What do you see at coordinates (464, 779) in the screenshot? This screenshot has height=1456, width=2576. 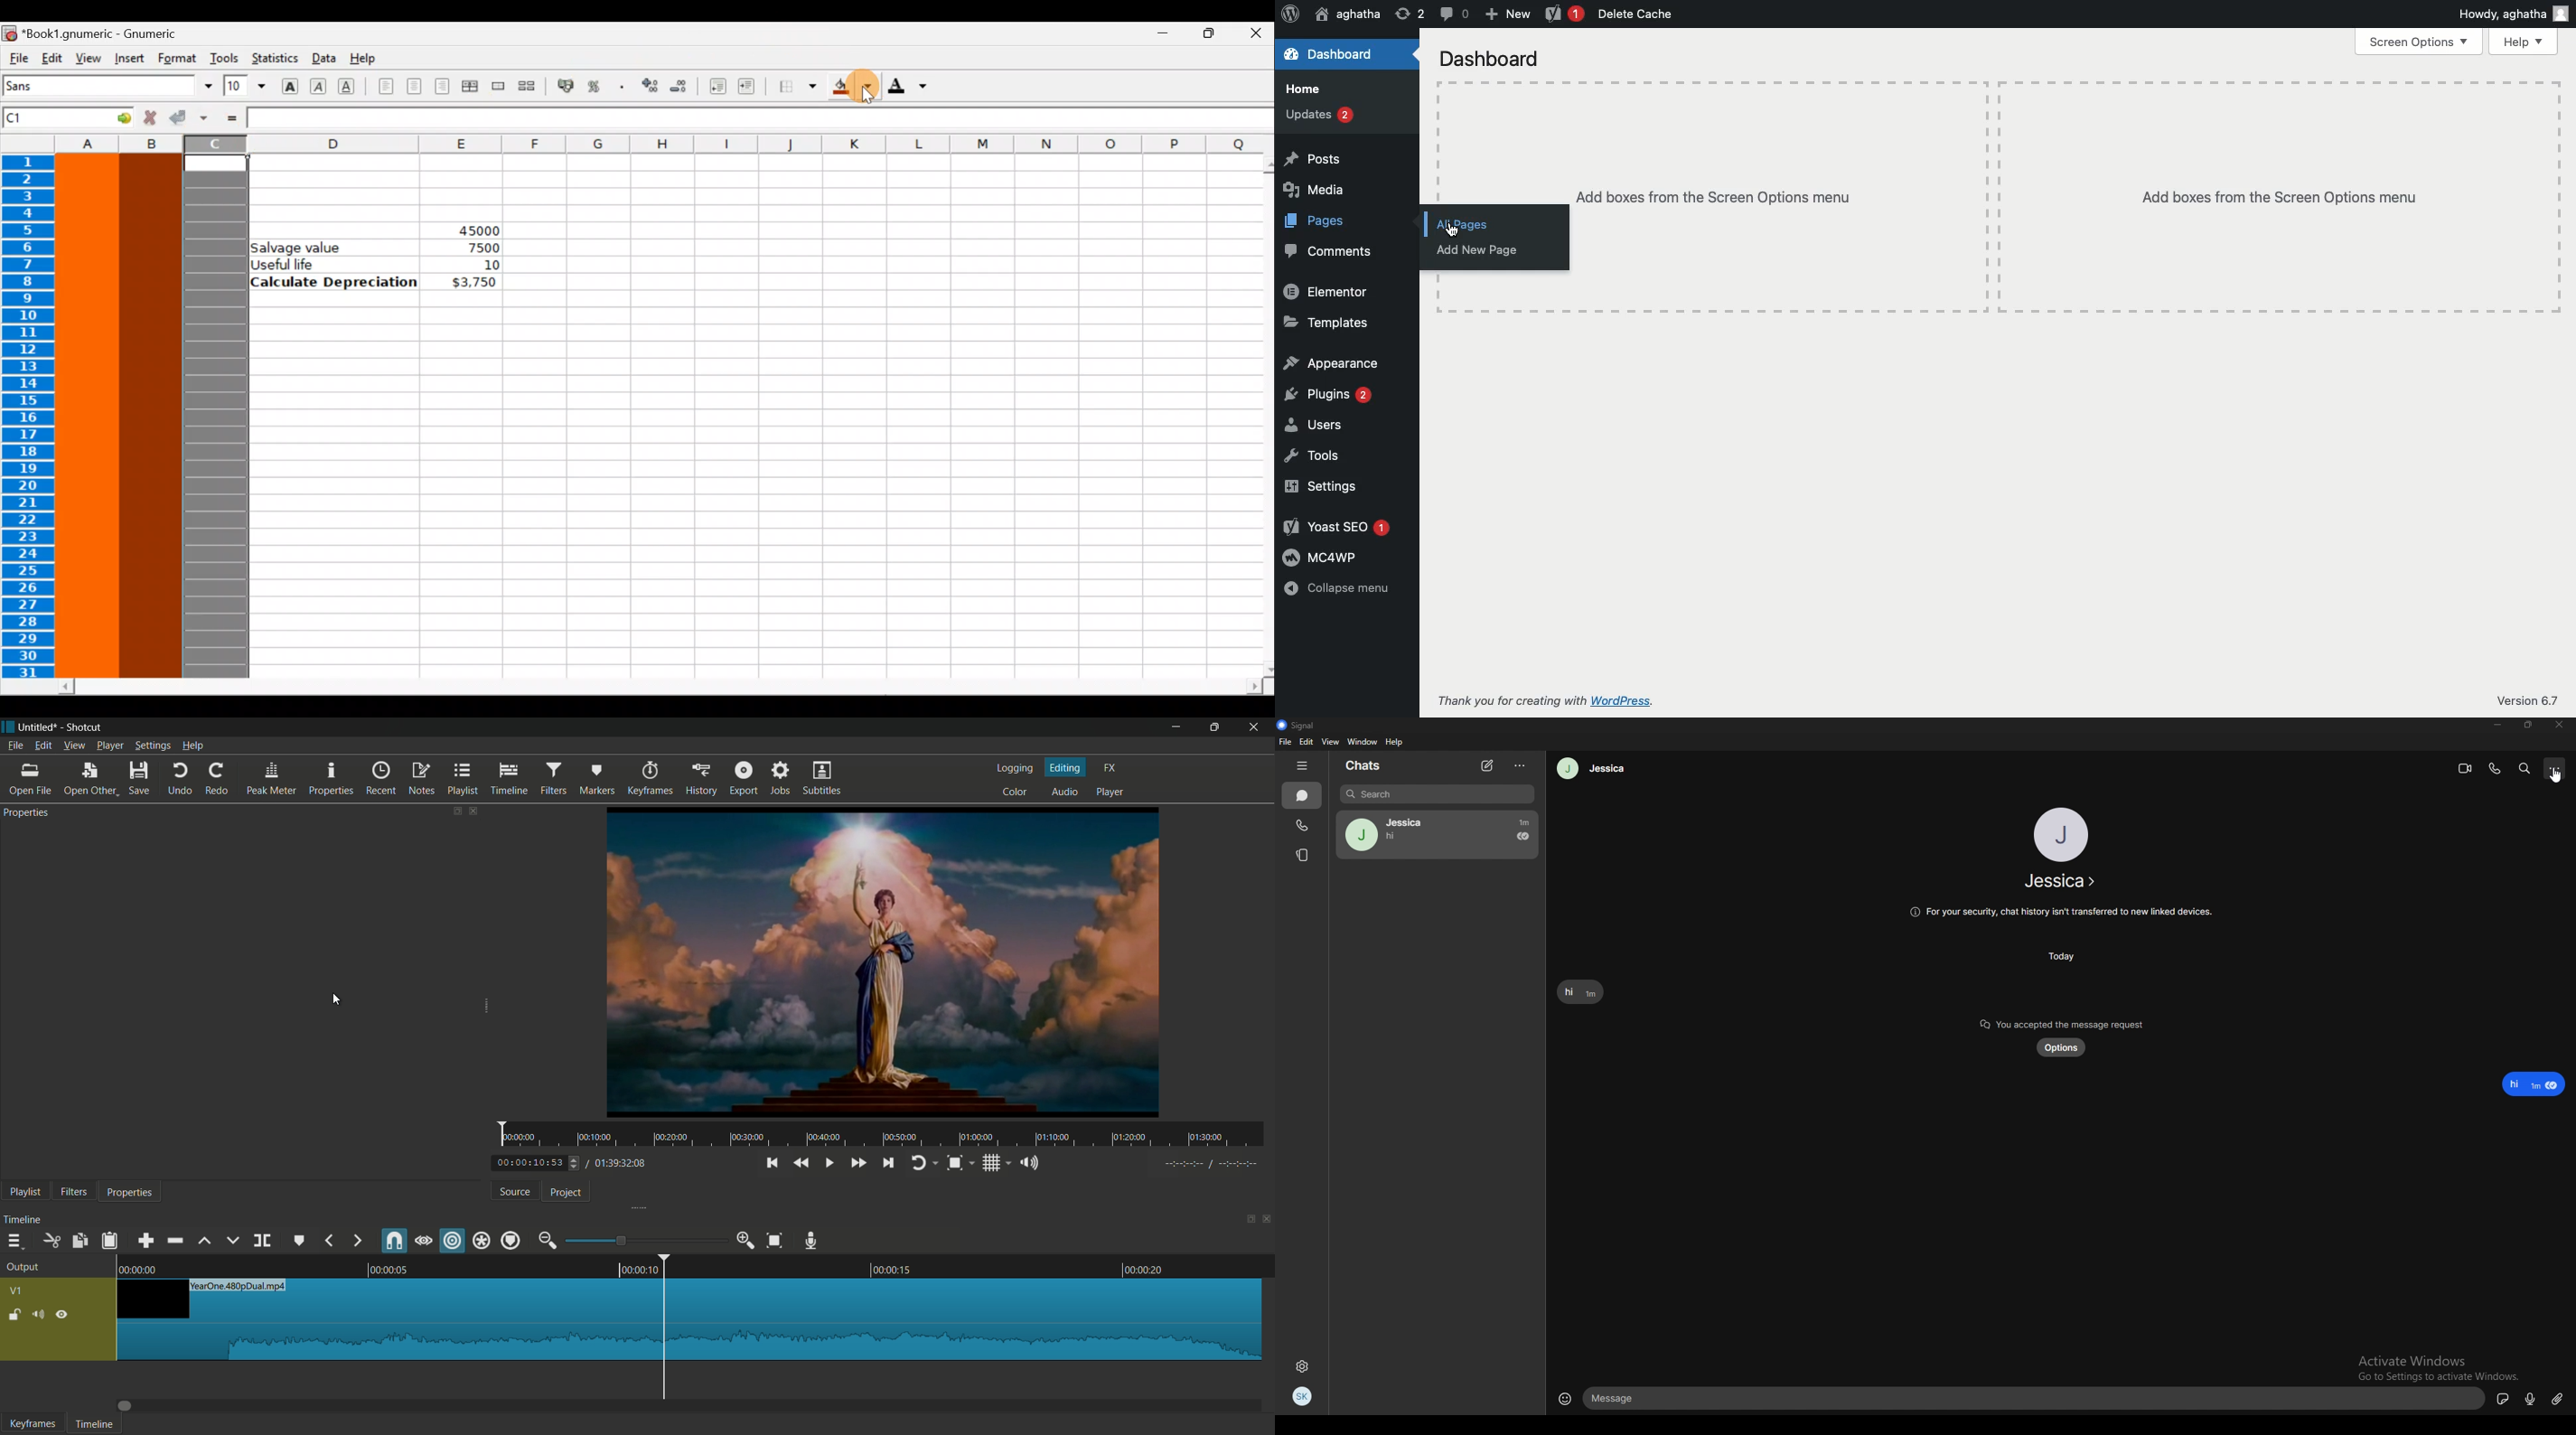 I see `playlist` at bounding box center [464, 779].